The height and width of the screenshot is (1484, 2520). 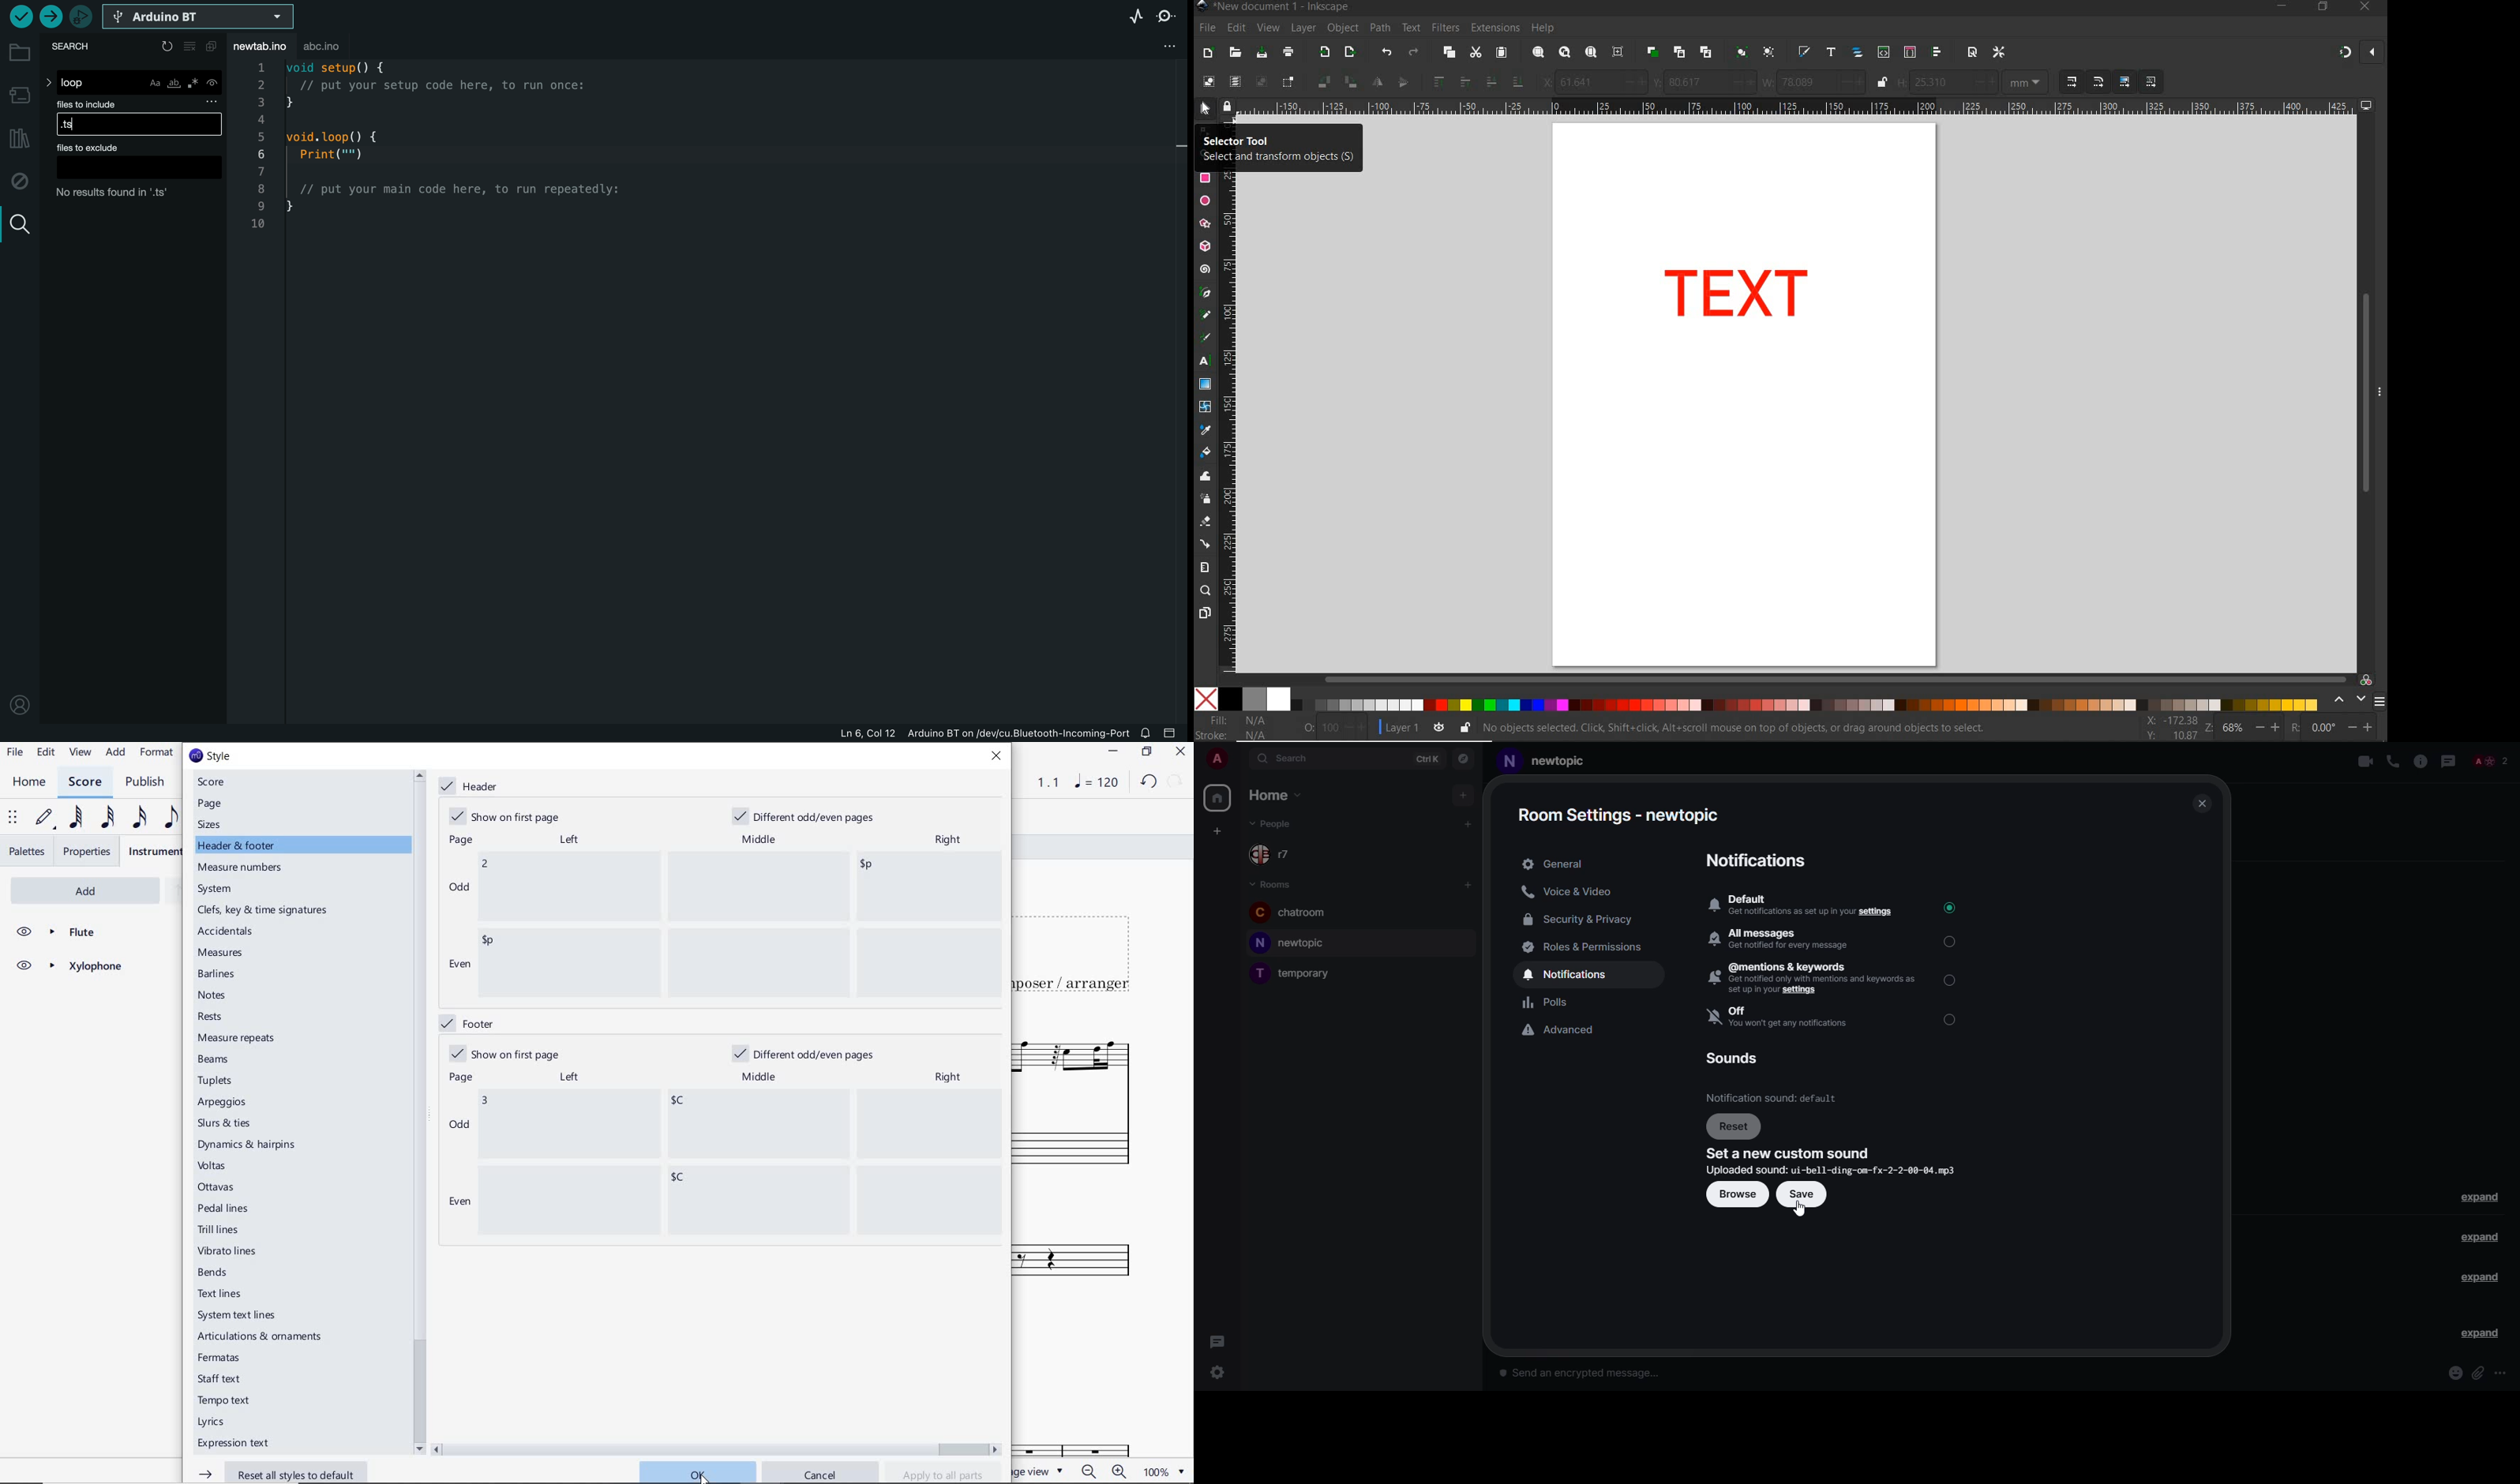 I want to click on Uploaded sound: ui-bell-ding-om-fx-2-2-00-04.mp3, so click(x=1831, y=1171).